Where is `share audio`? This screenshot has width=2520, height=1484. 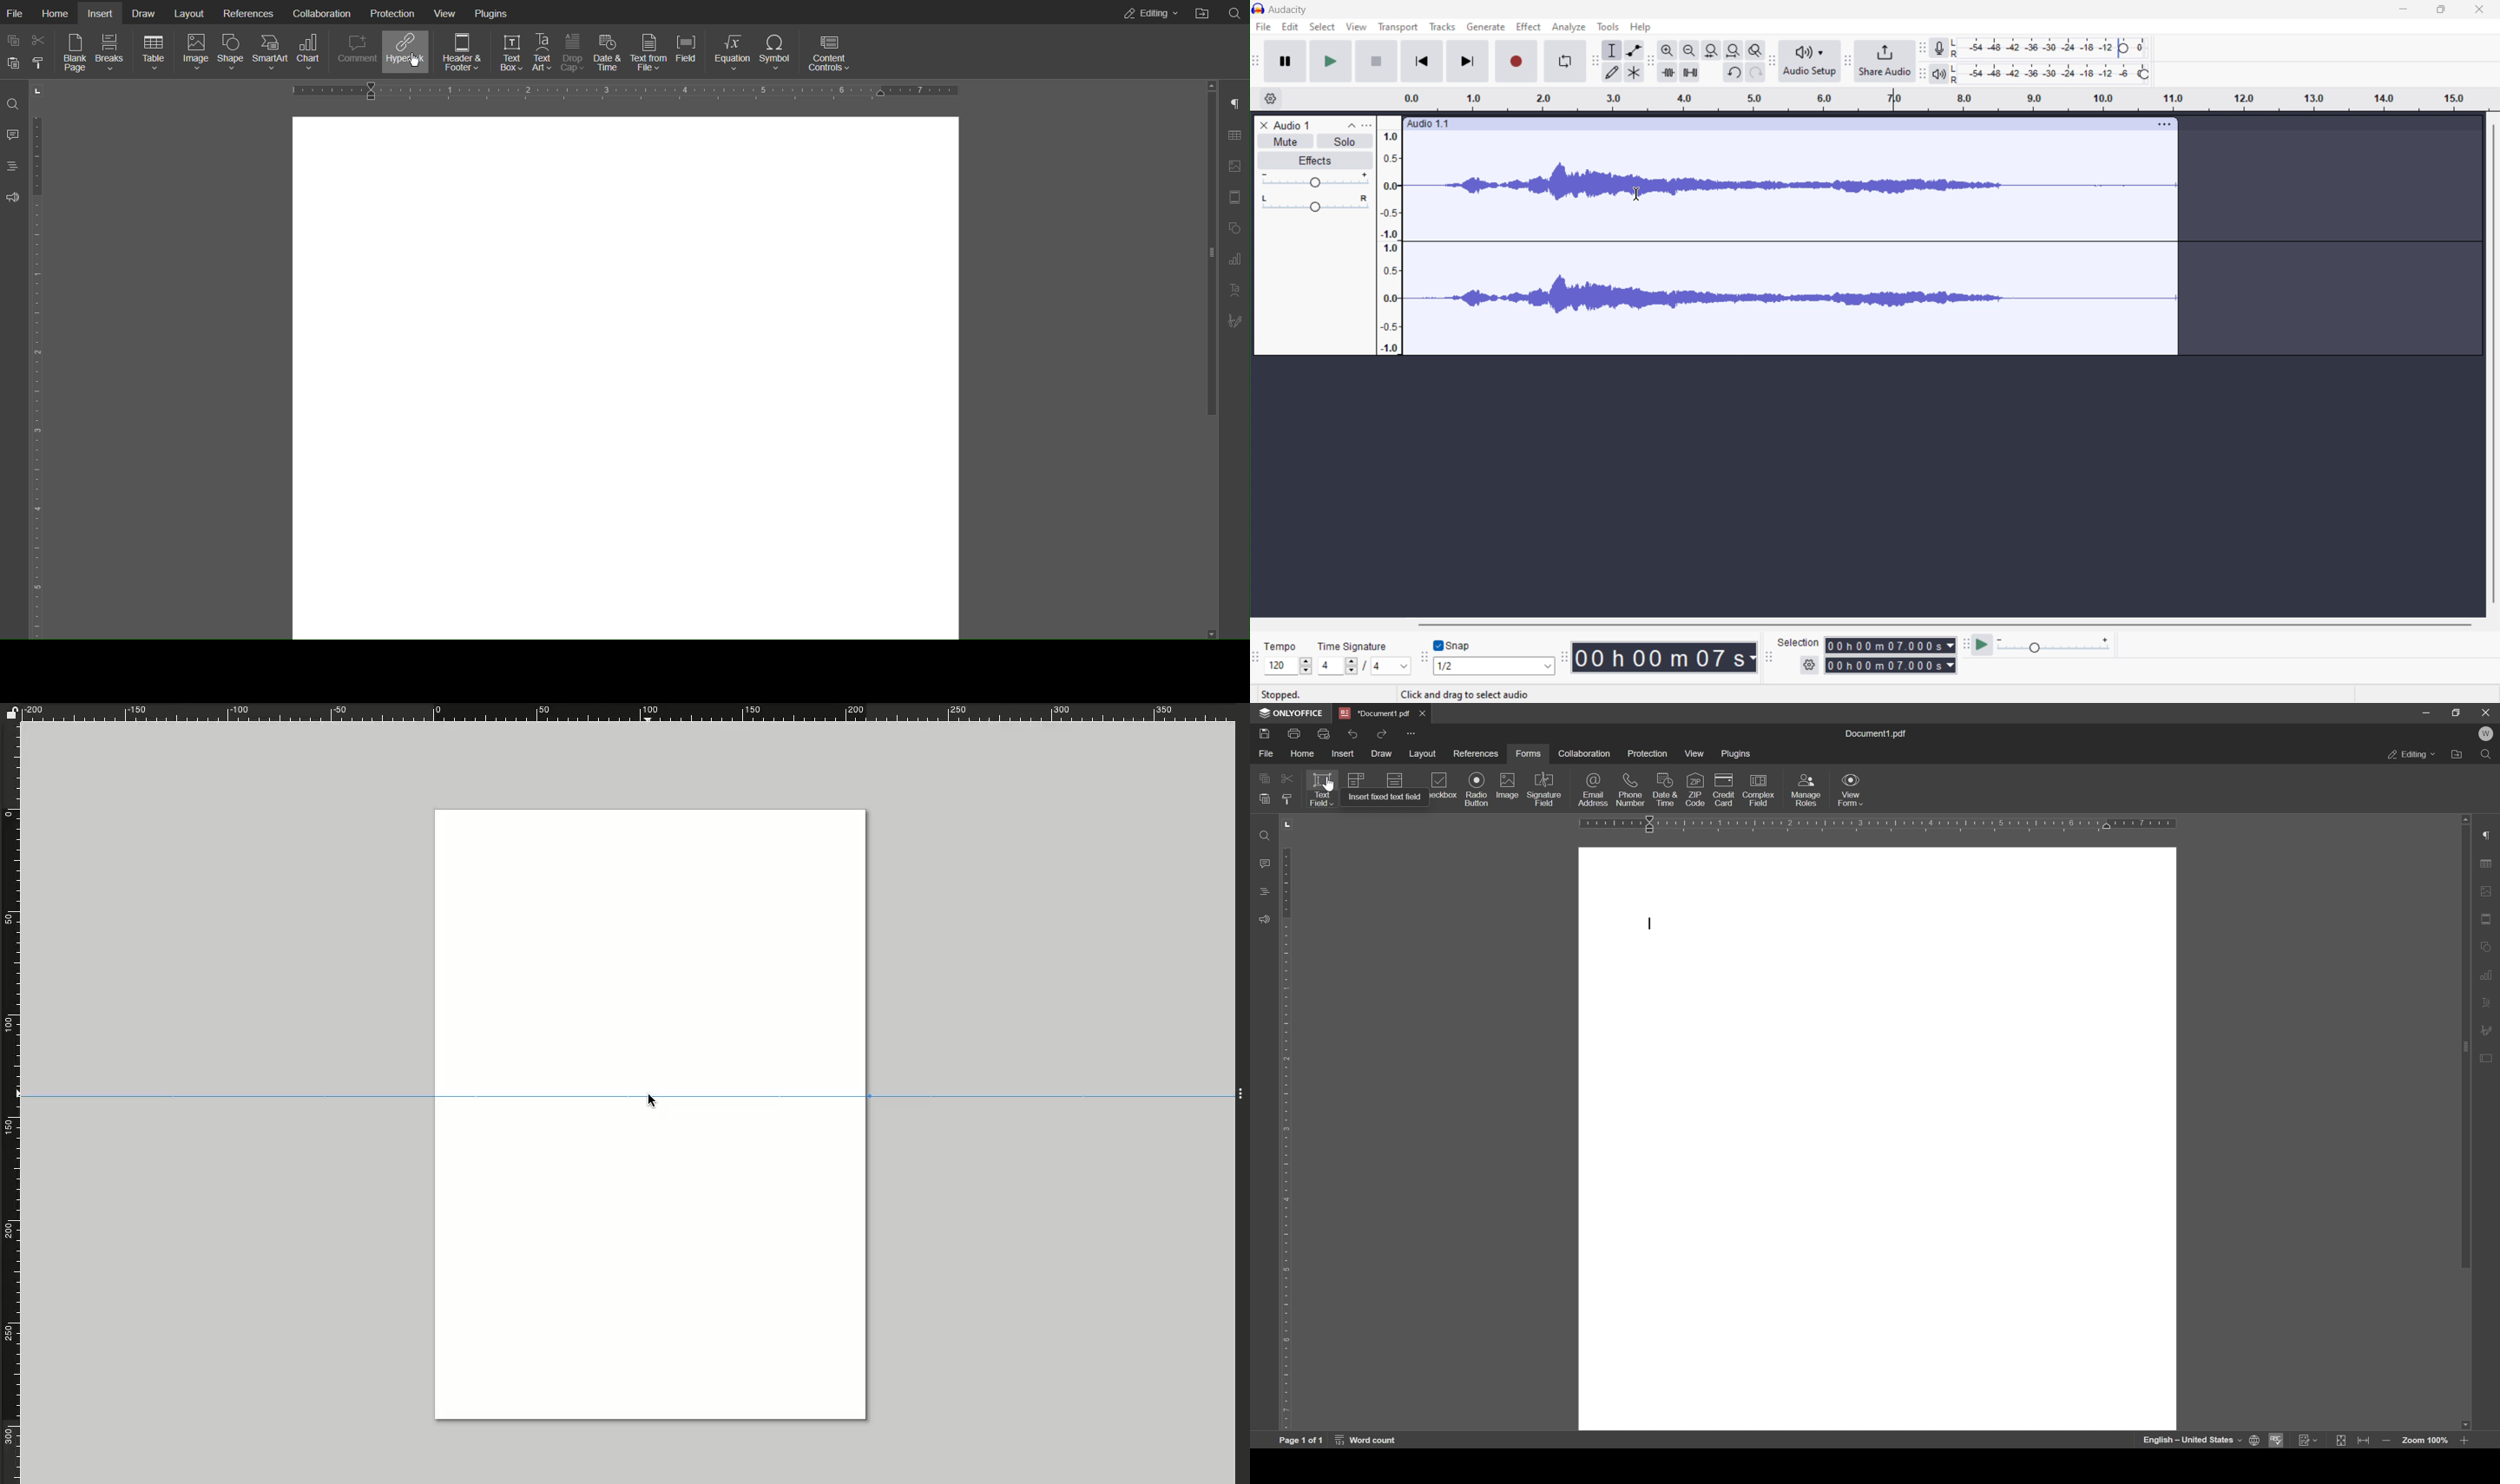
share audio is located at coordinates (1885, 62).